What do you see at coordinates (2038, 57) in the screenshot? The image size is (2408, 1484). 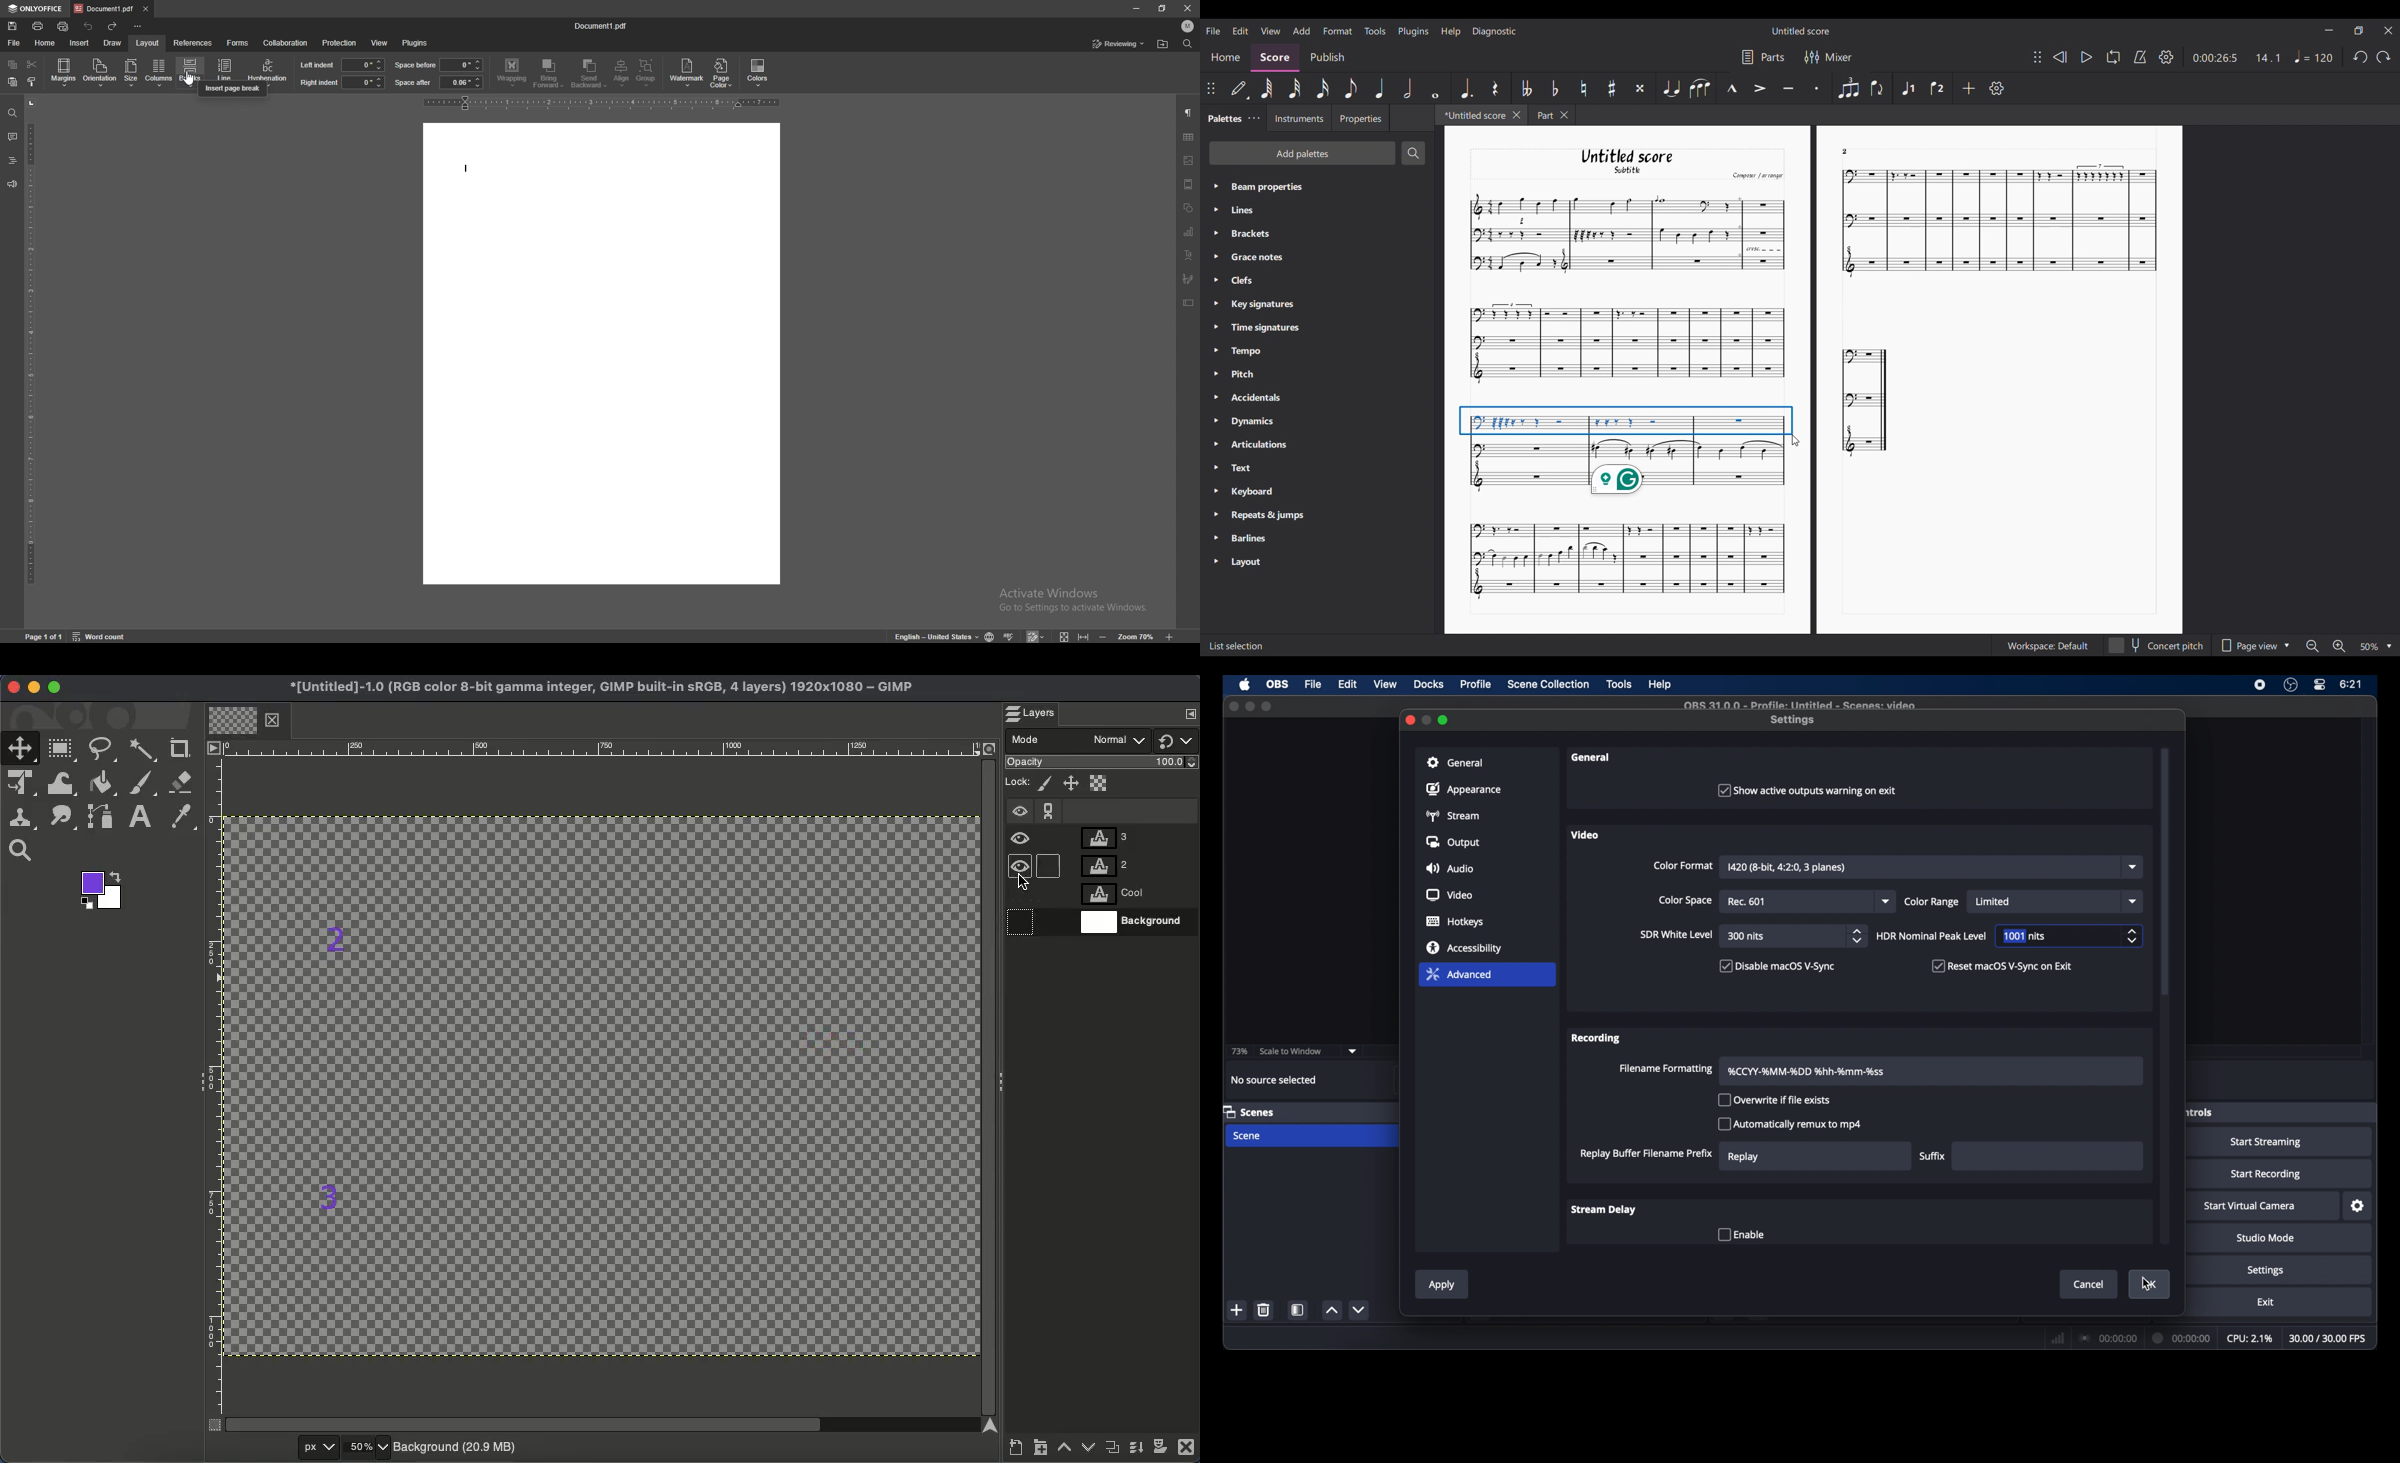 I see `Move toolbar` at bounding box center [2038, 57].